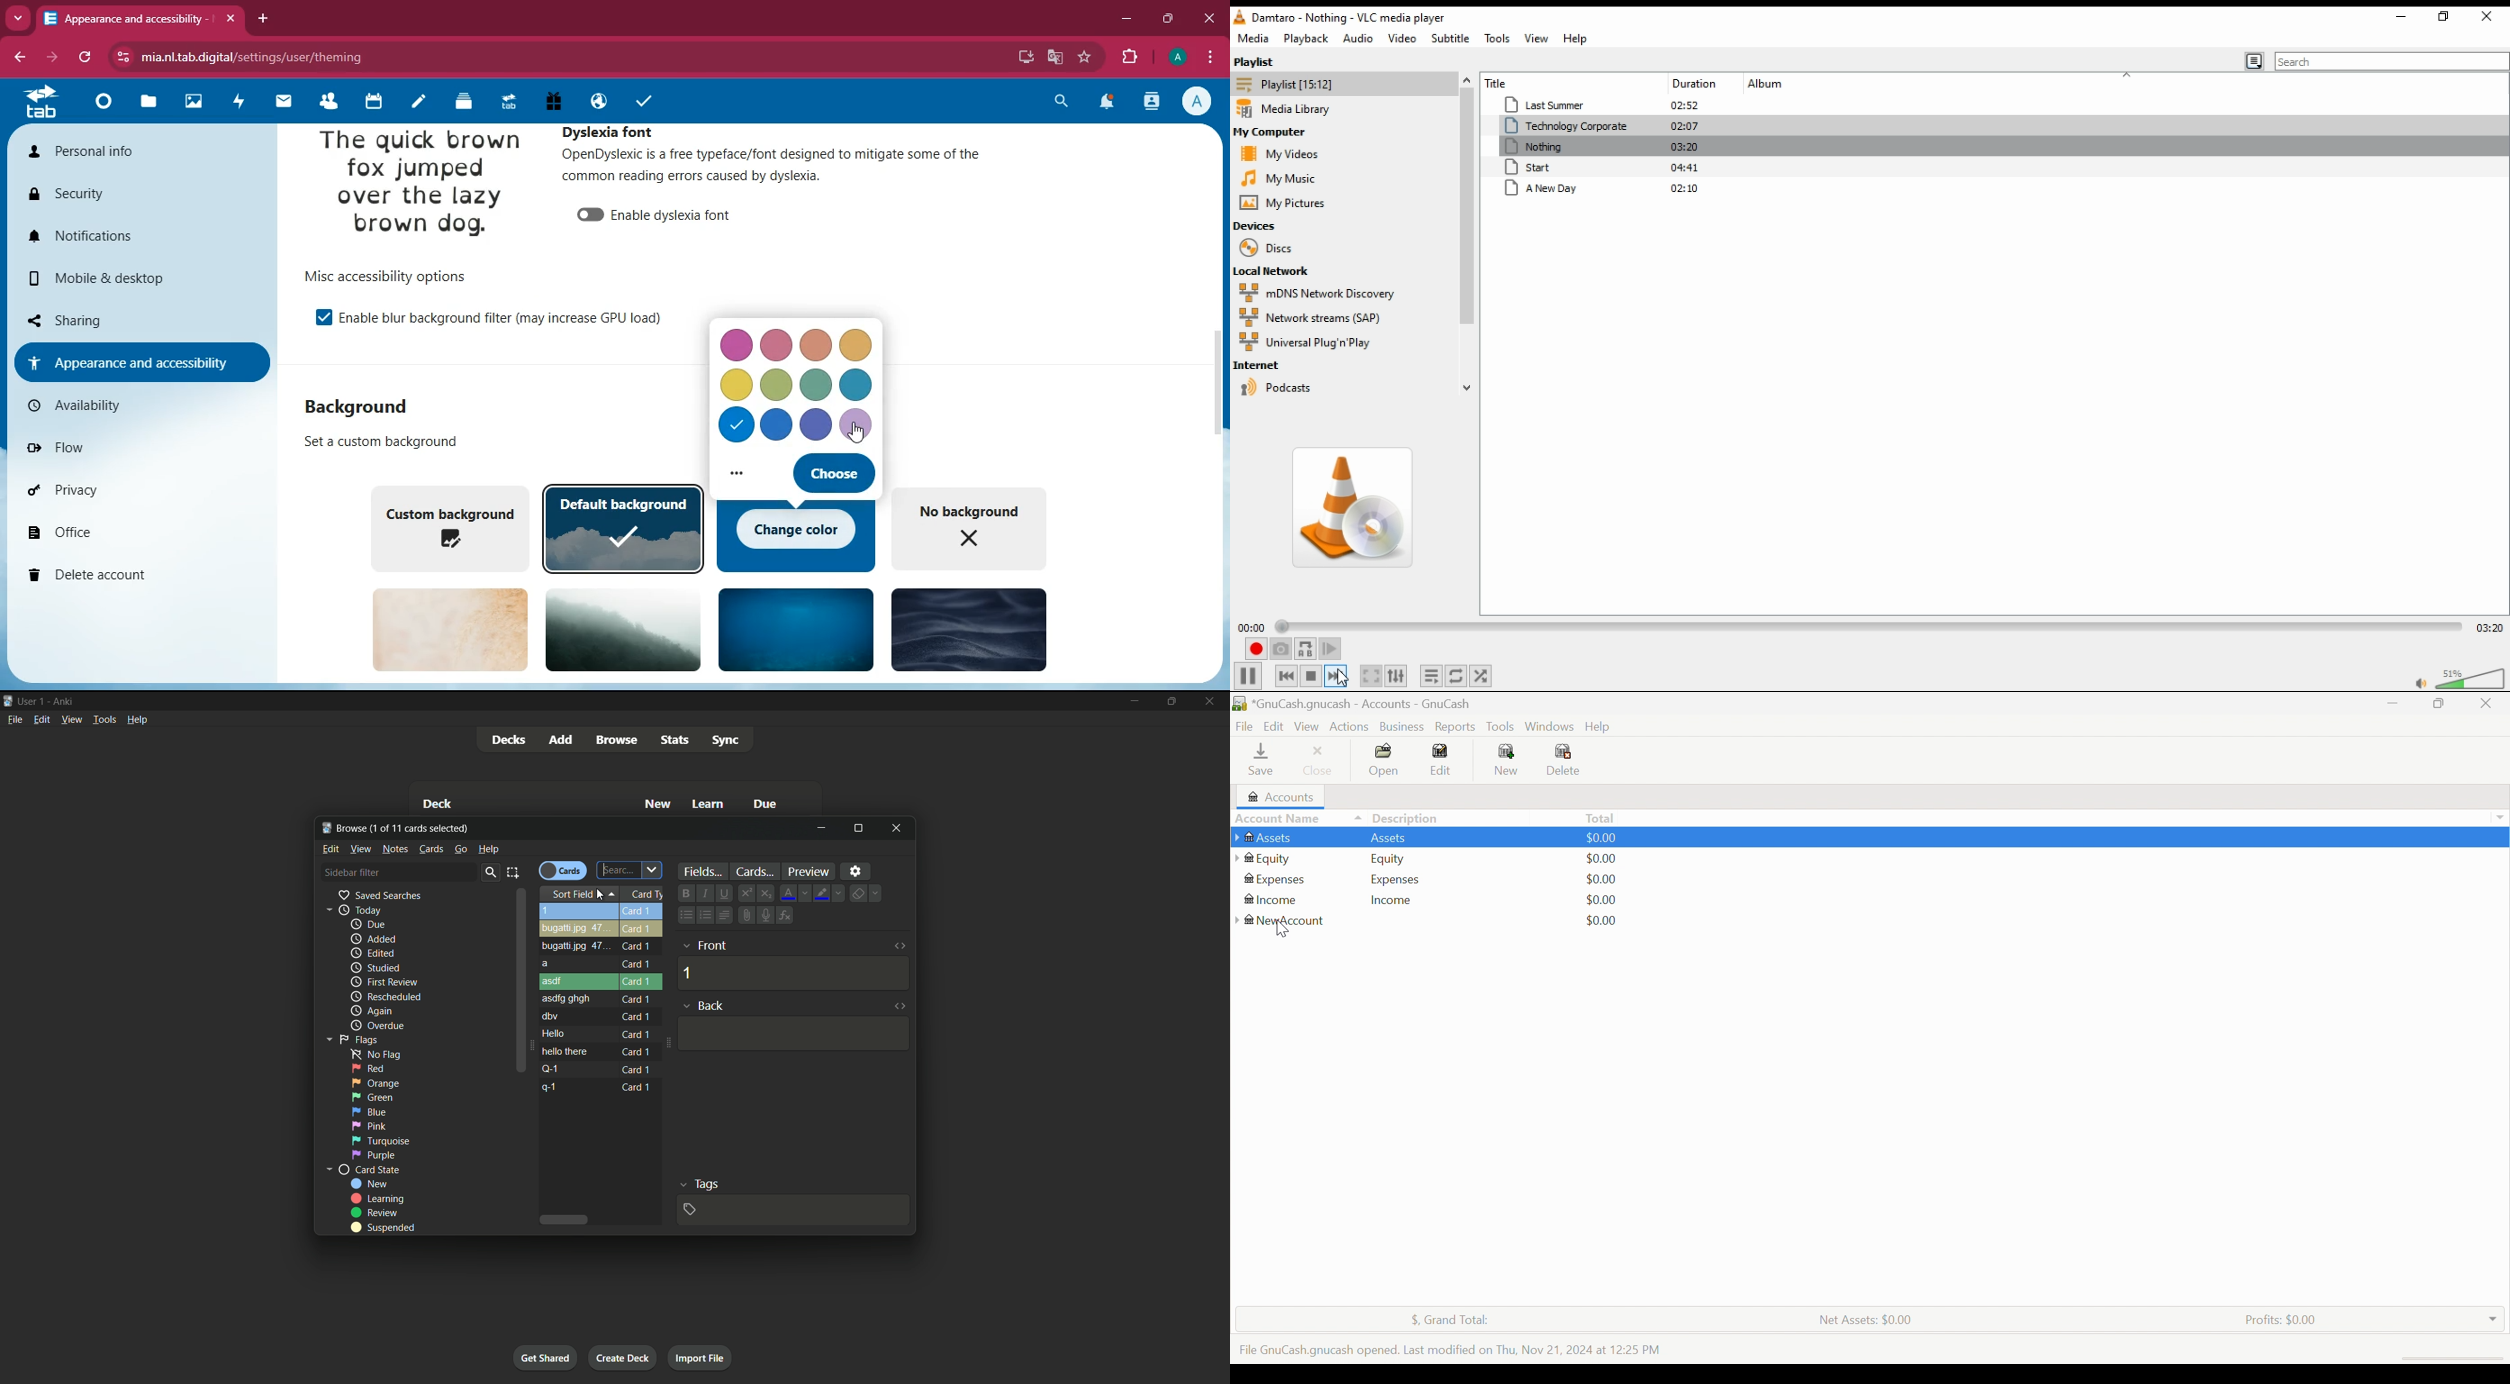 The width and height of the screenshot is (2520, 1400). I want to click on OpenDyslexic is a free typeface/font designed to mitigate some of the  common reading errors caused by dyslexia., so click(794, 172).